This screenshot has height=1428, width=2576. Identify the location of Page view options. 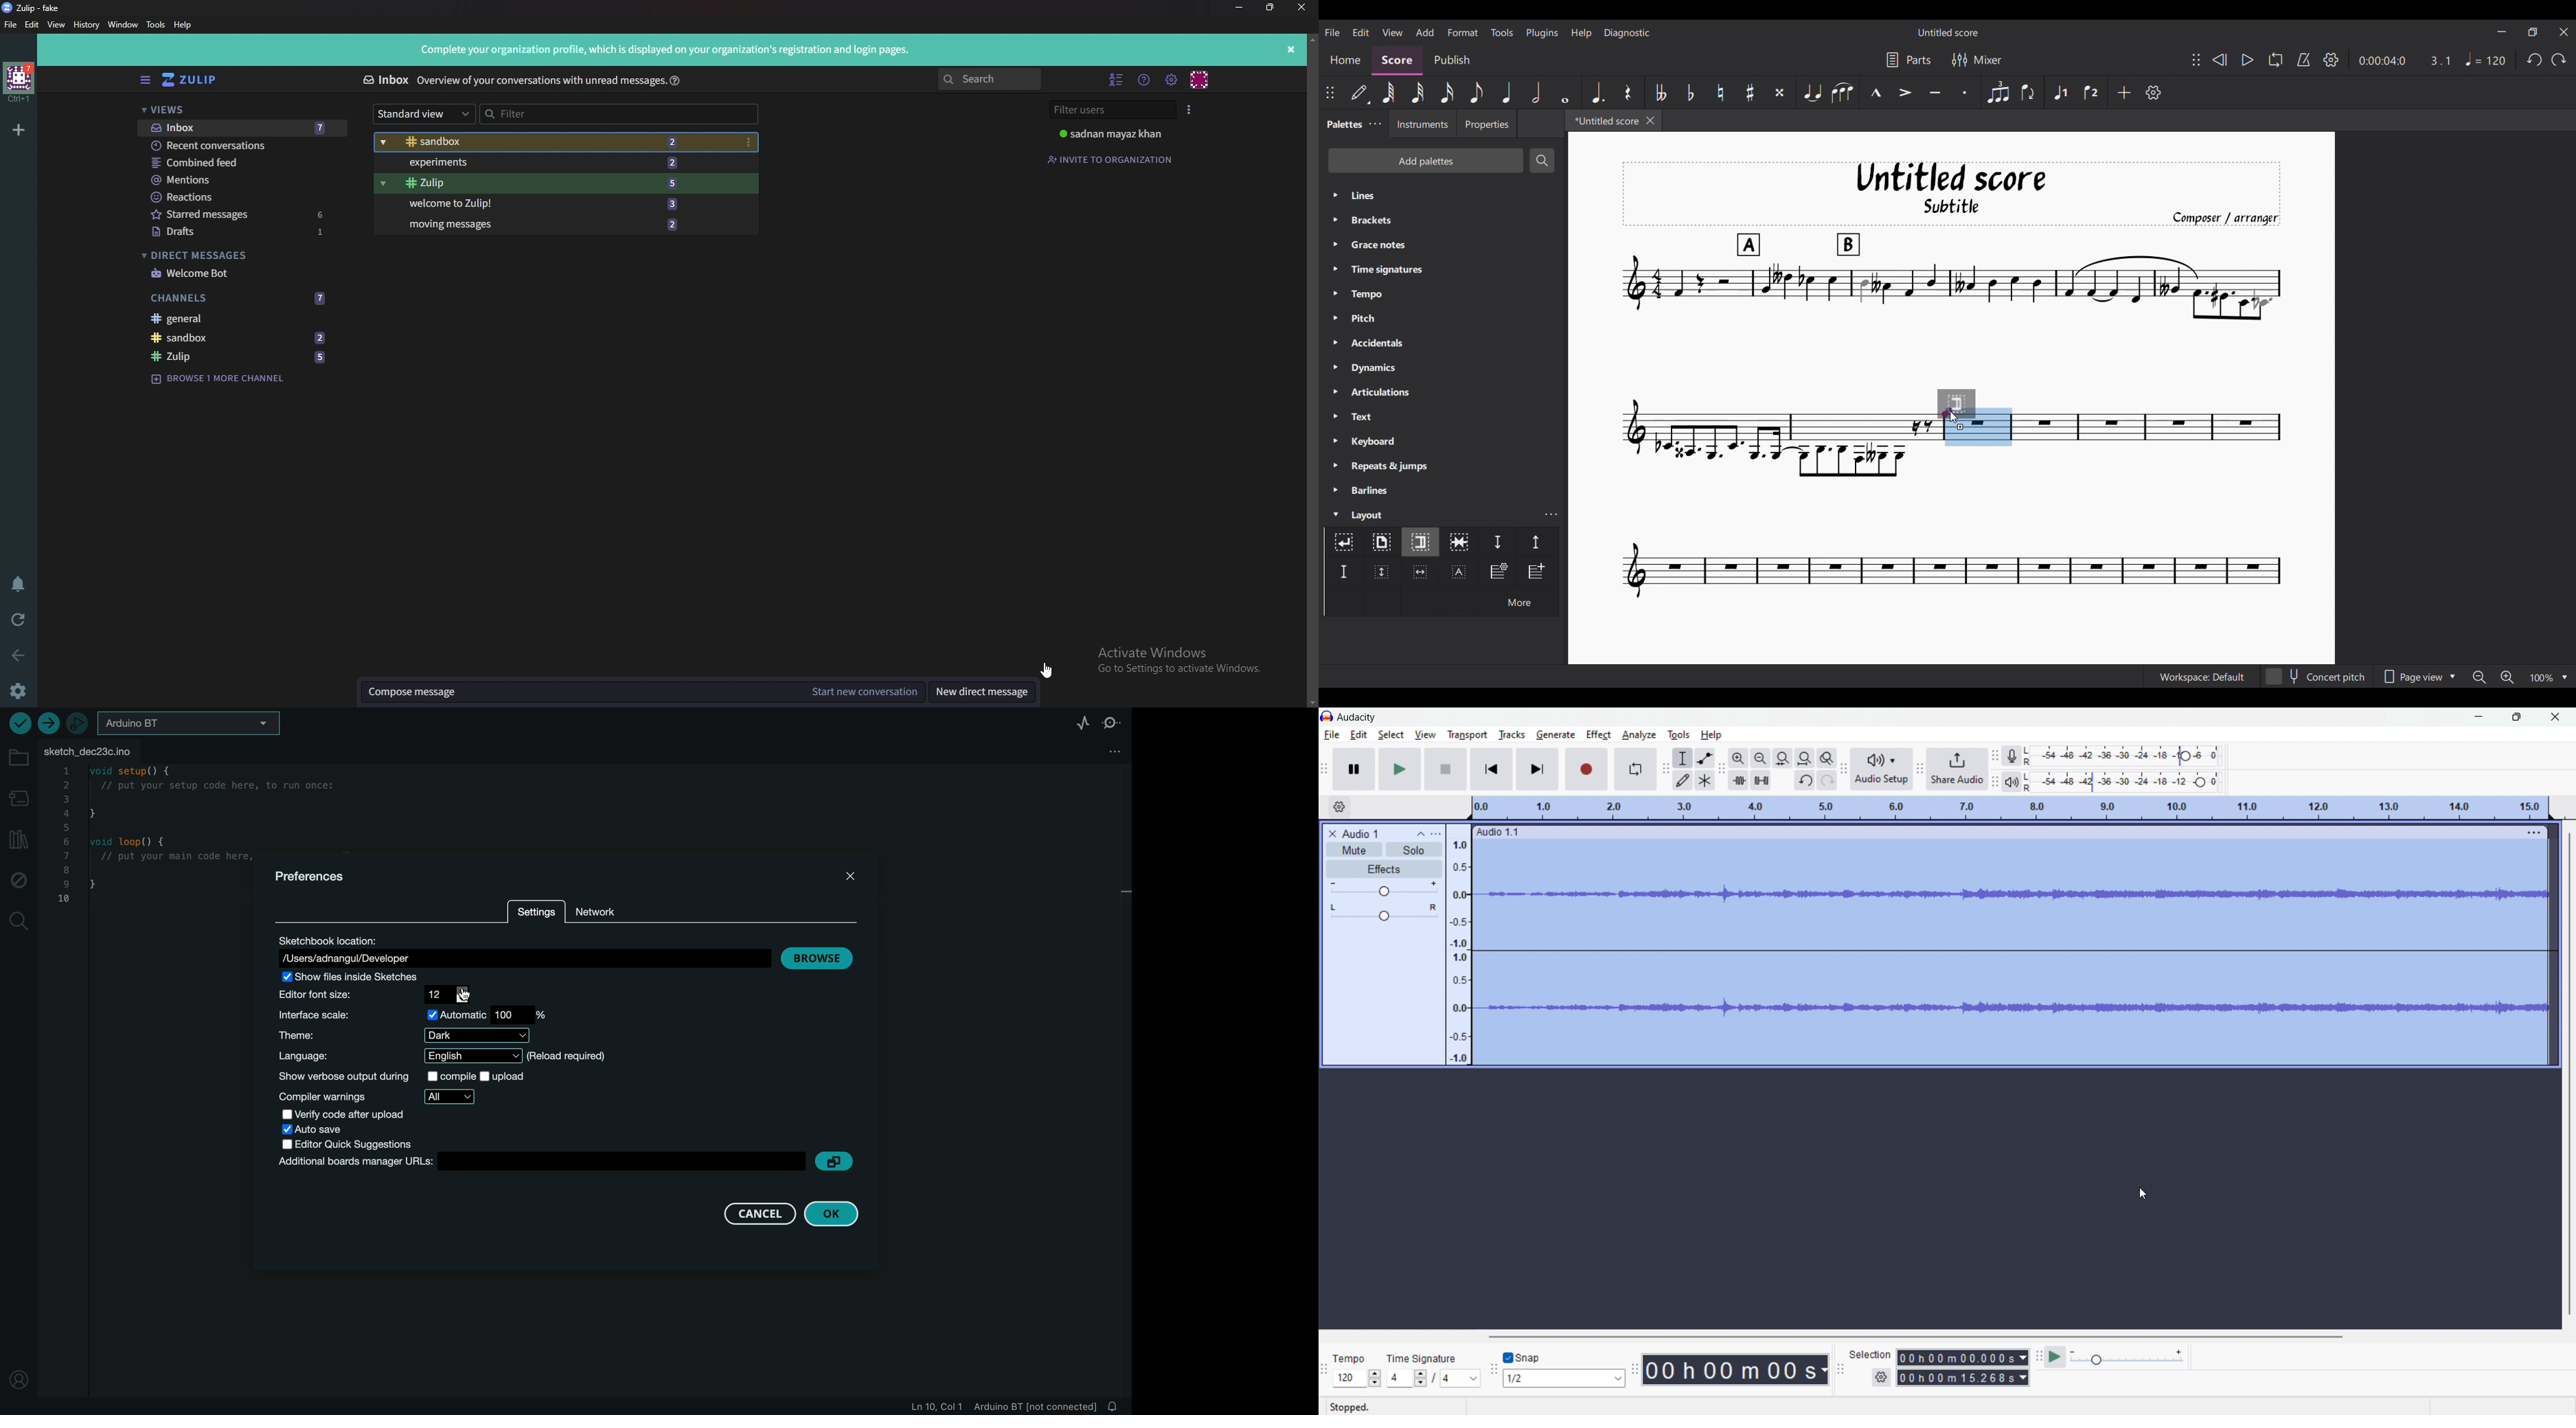
(2418, 676).